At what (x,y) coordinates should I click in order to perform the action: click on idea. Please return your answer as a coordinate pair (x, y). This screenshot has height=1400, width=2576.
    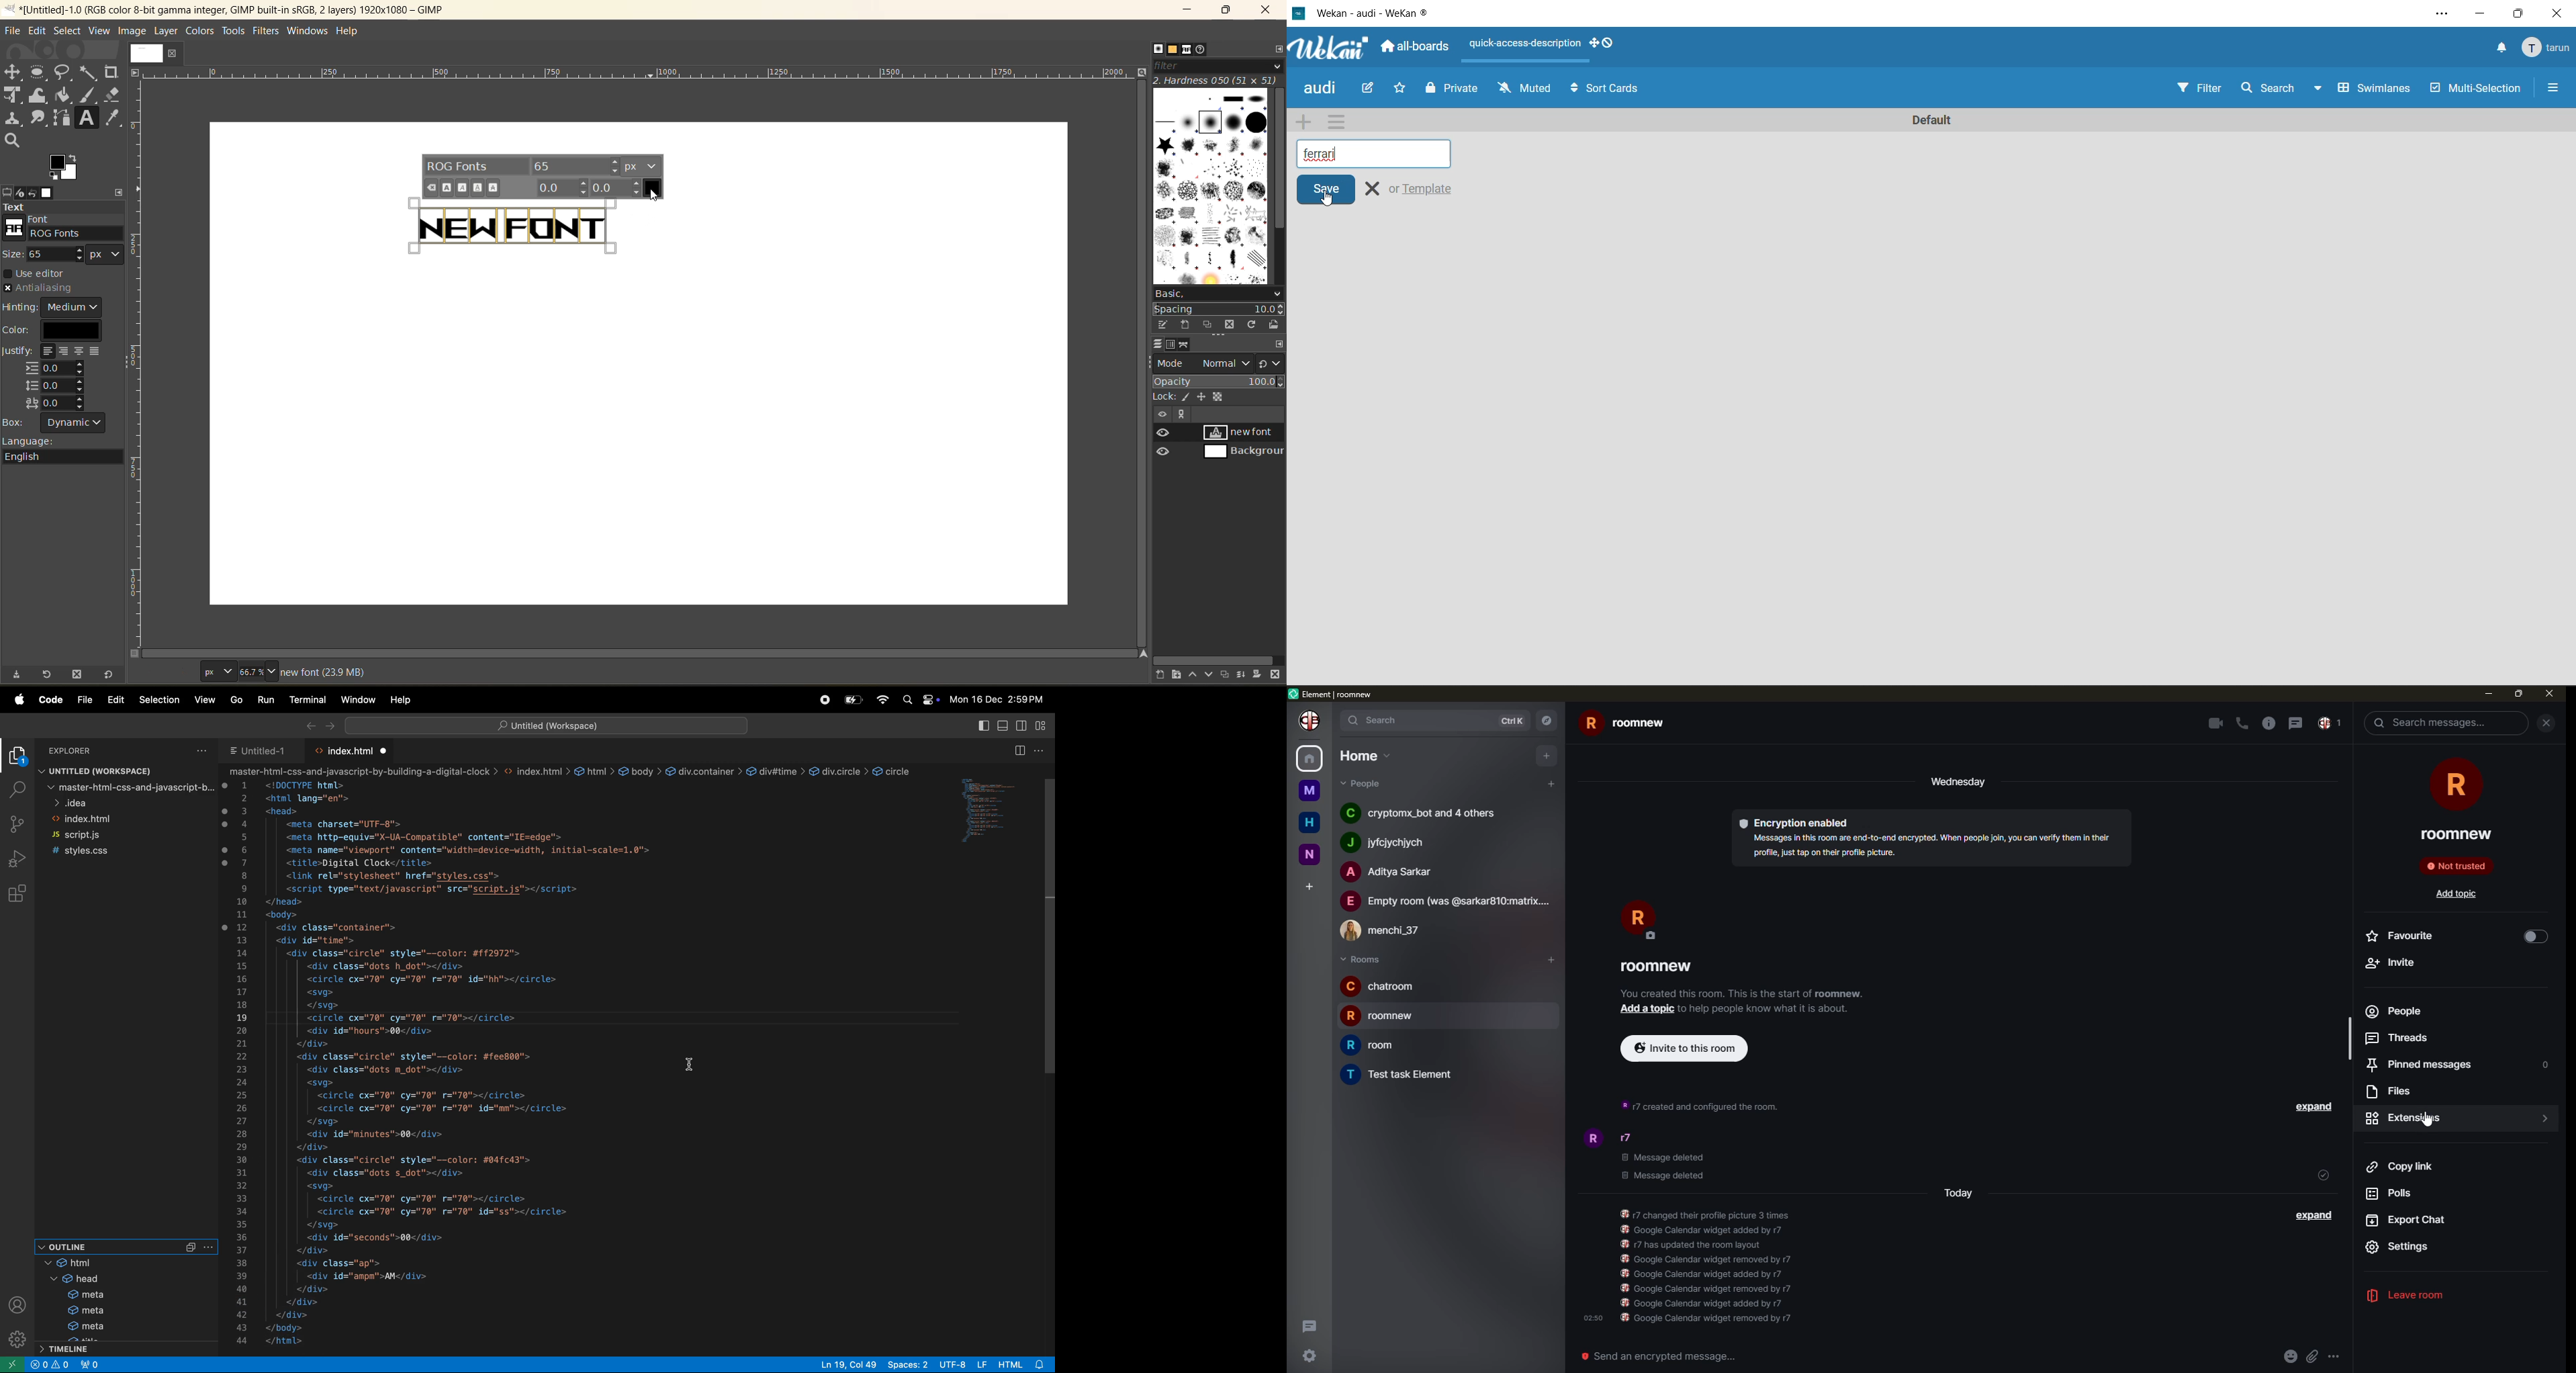
    Looking at the image, I should click on (129, 802).